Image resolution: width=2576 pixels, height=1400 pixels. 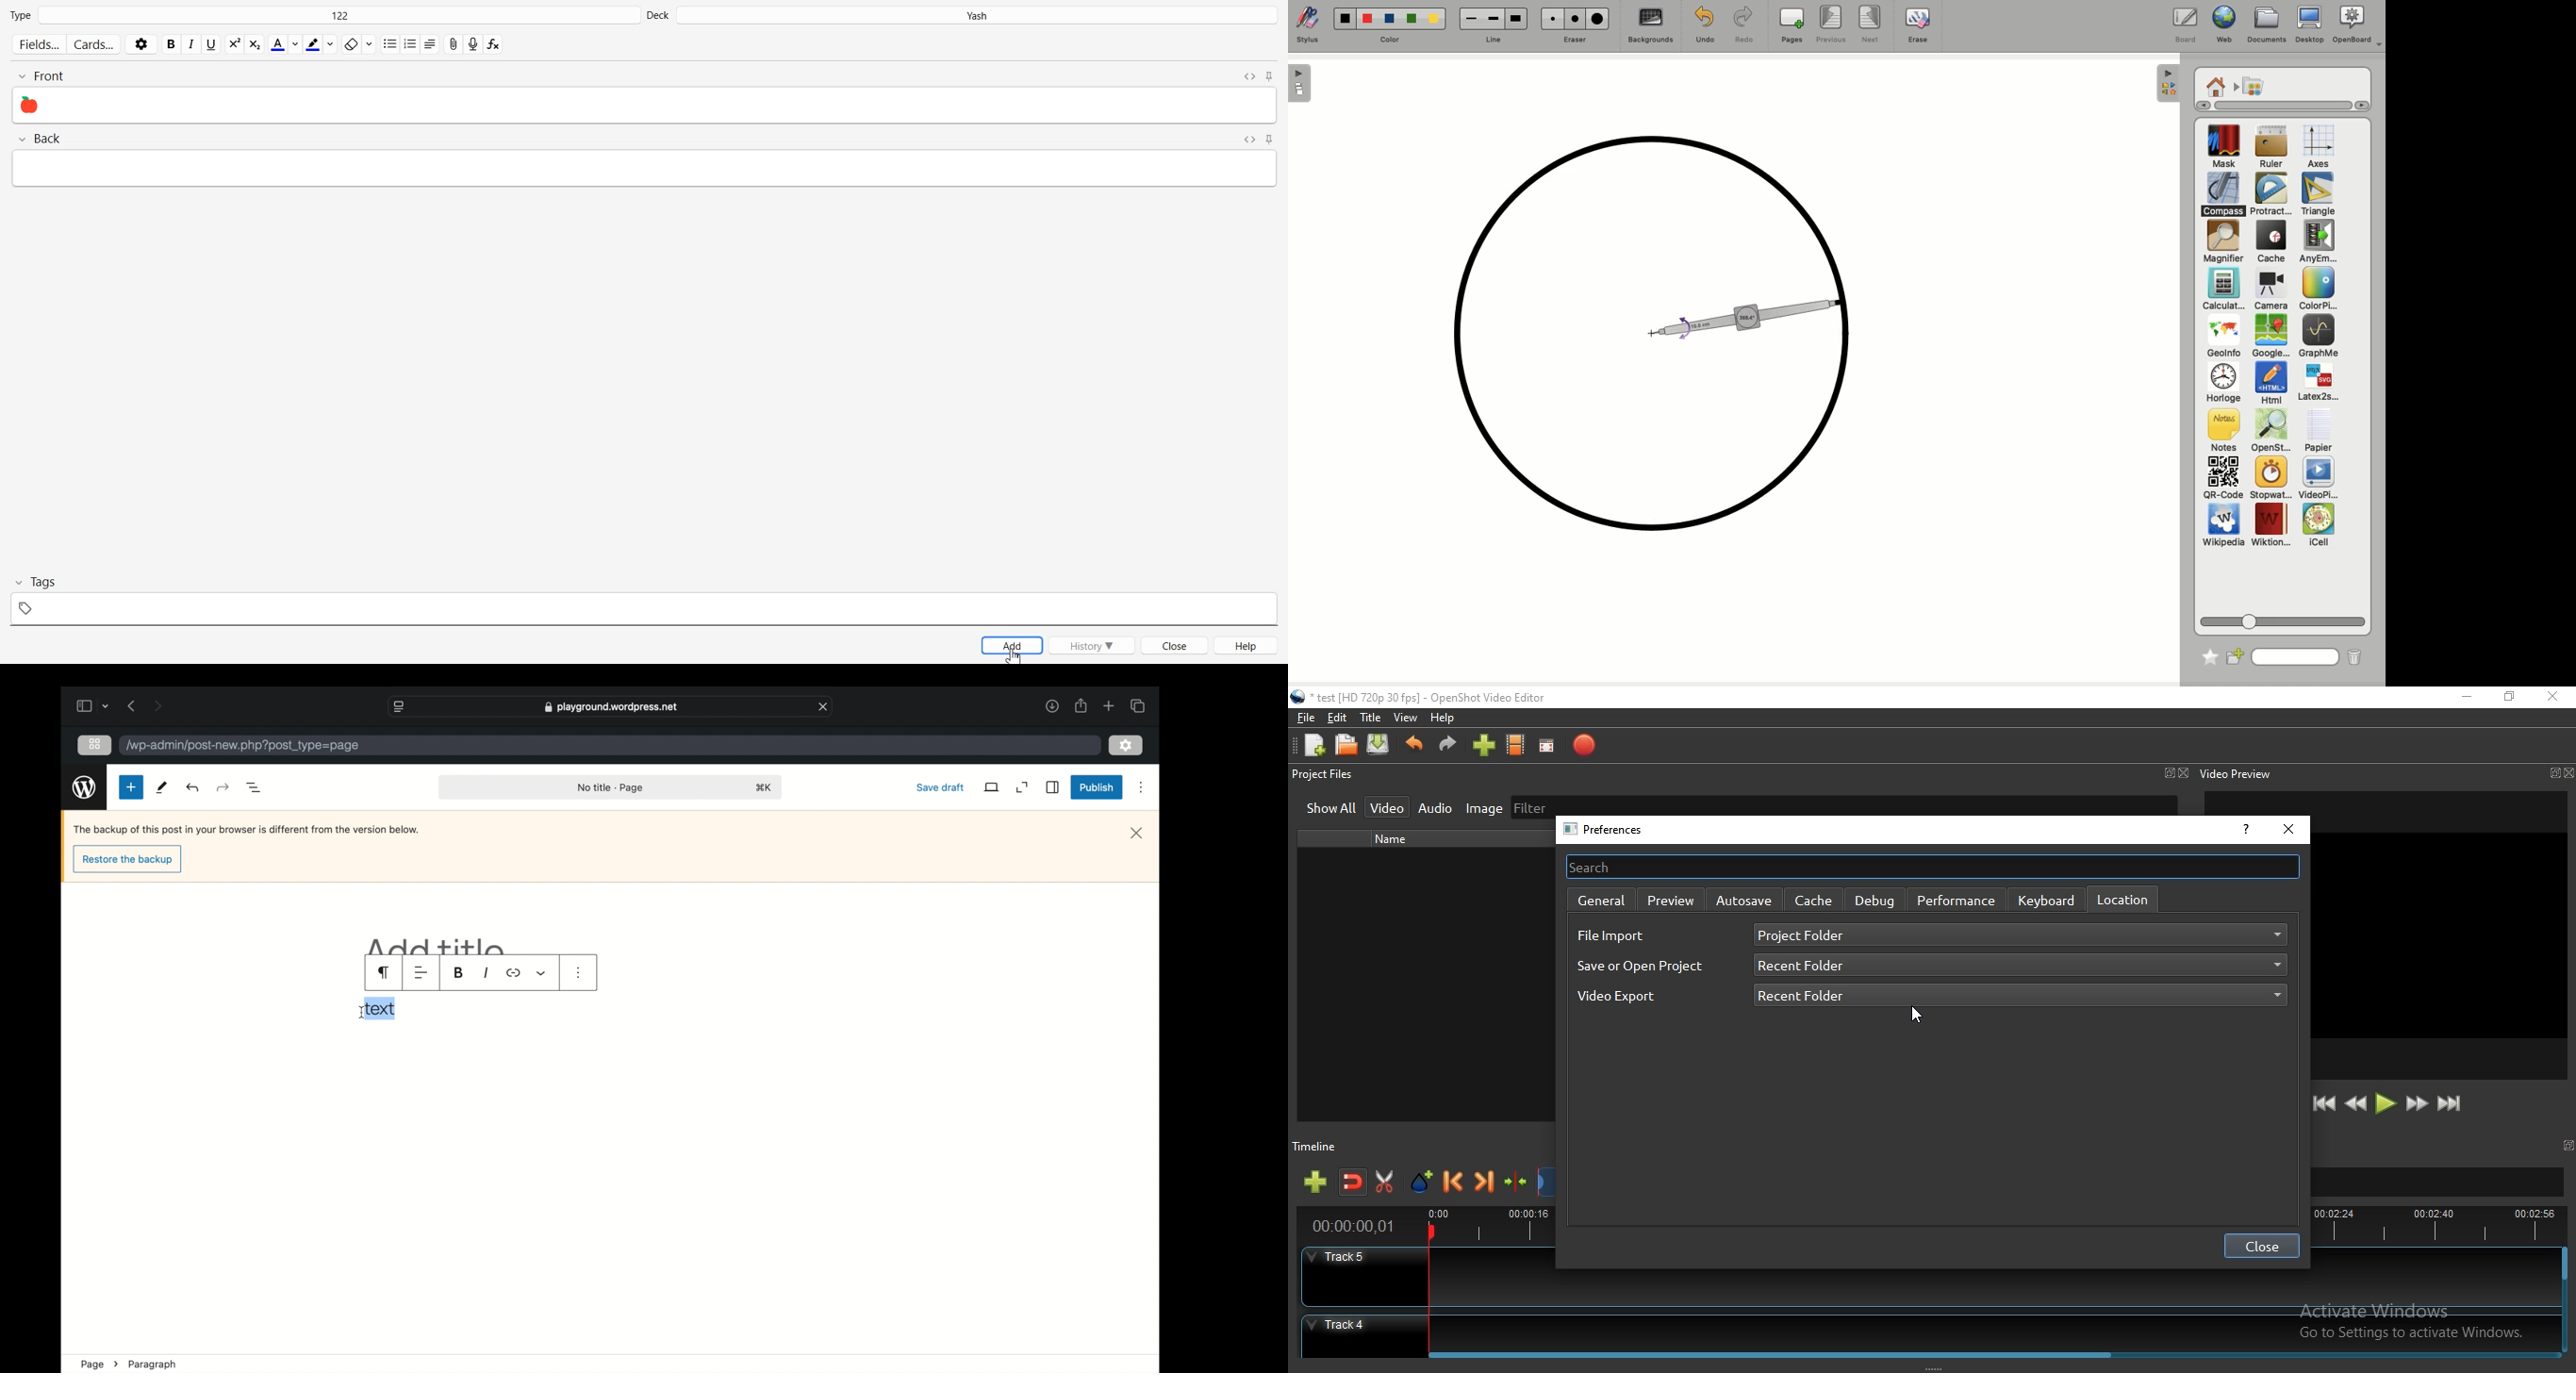 What do you see at coordinates (254, 44) in the screenshot?
I see `Superscript` at bounding box center [254, 44].